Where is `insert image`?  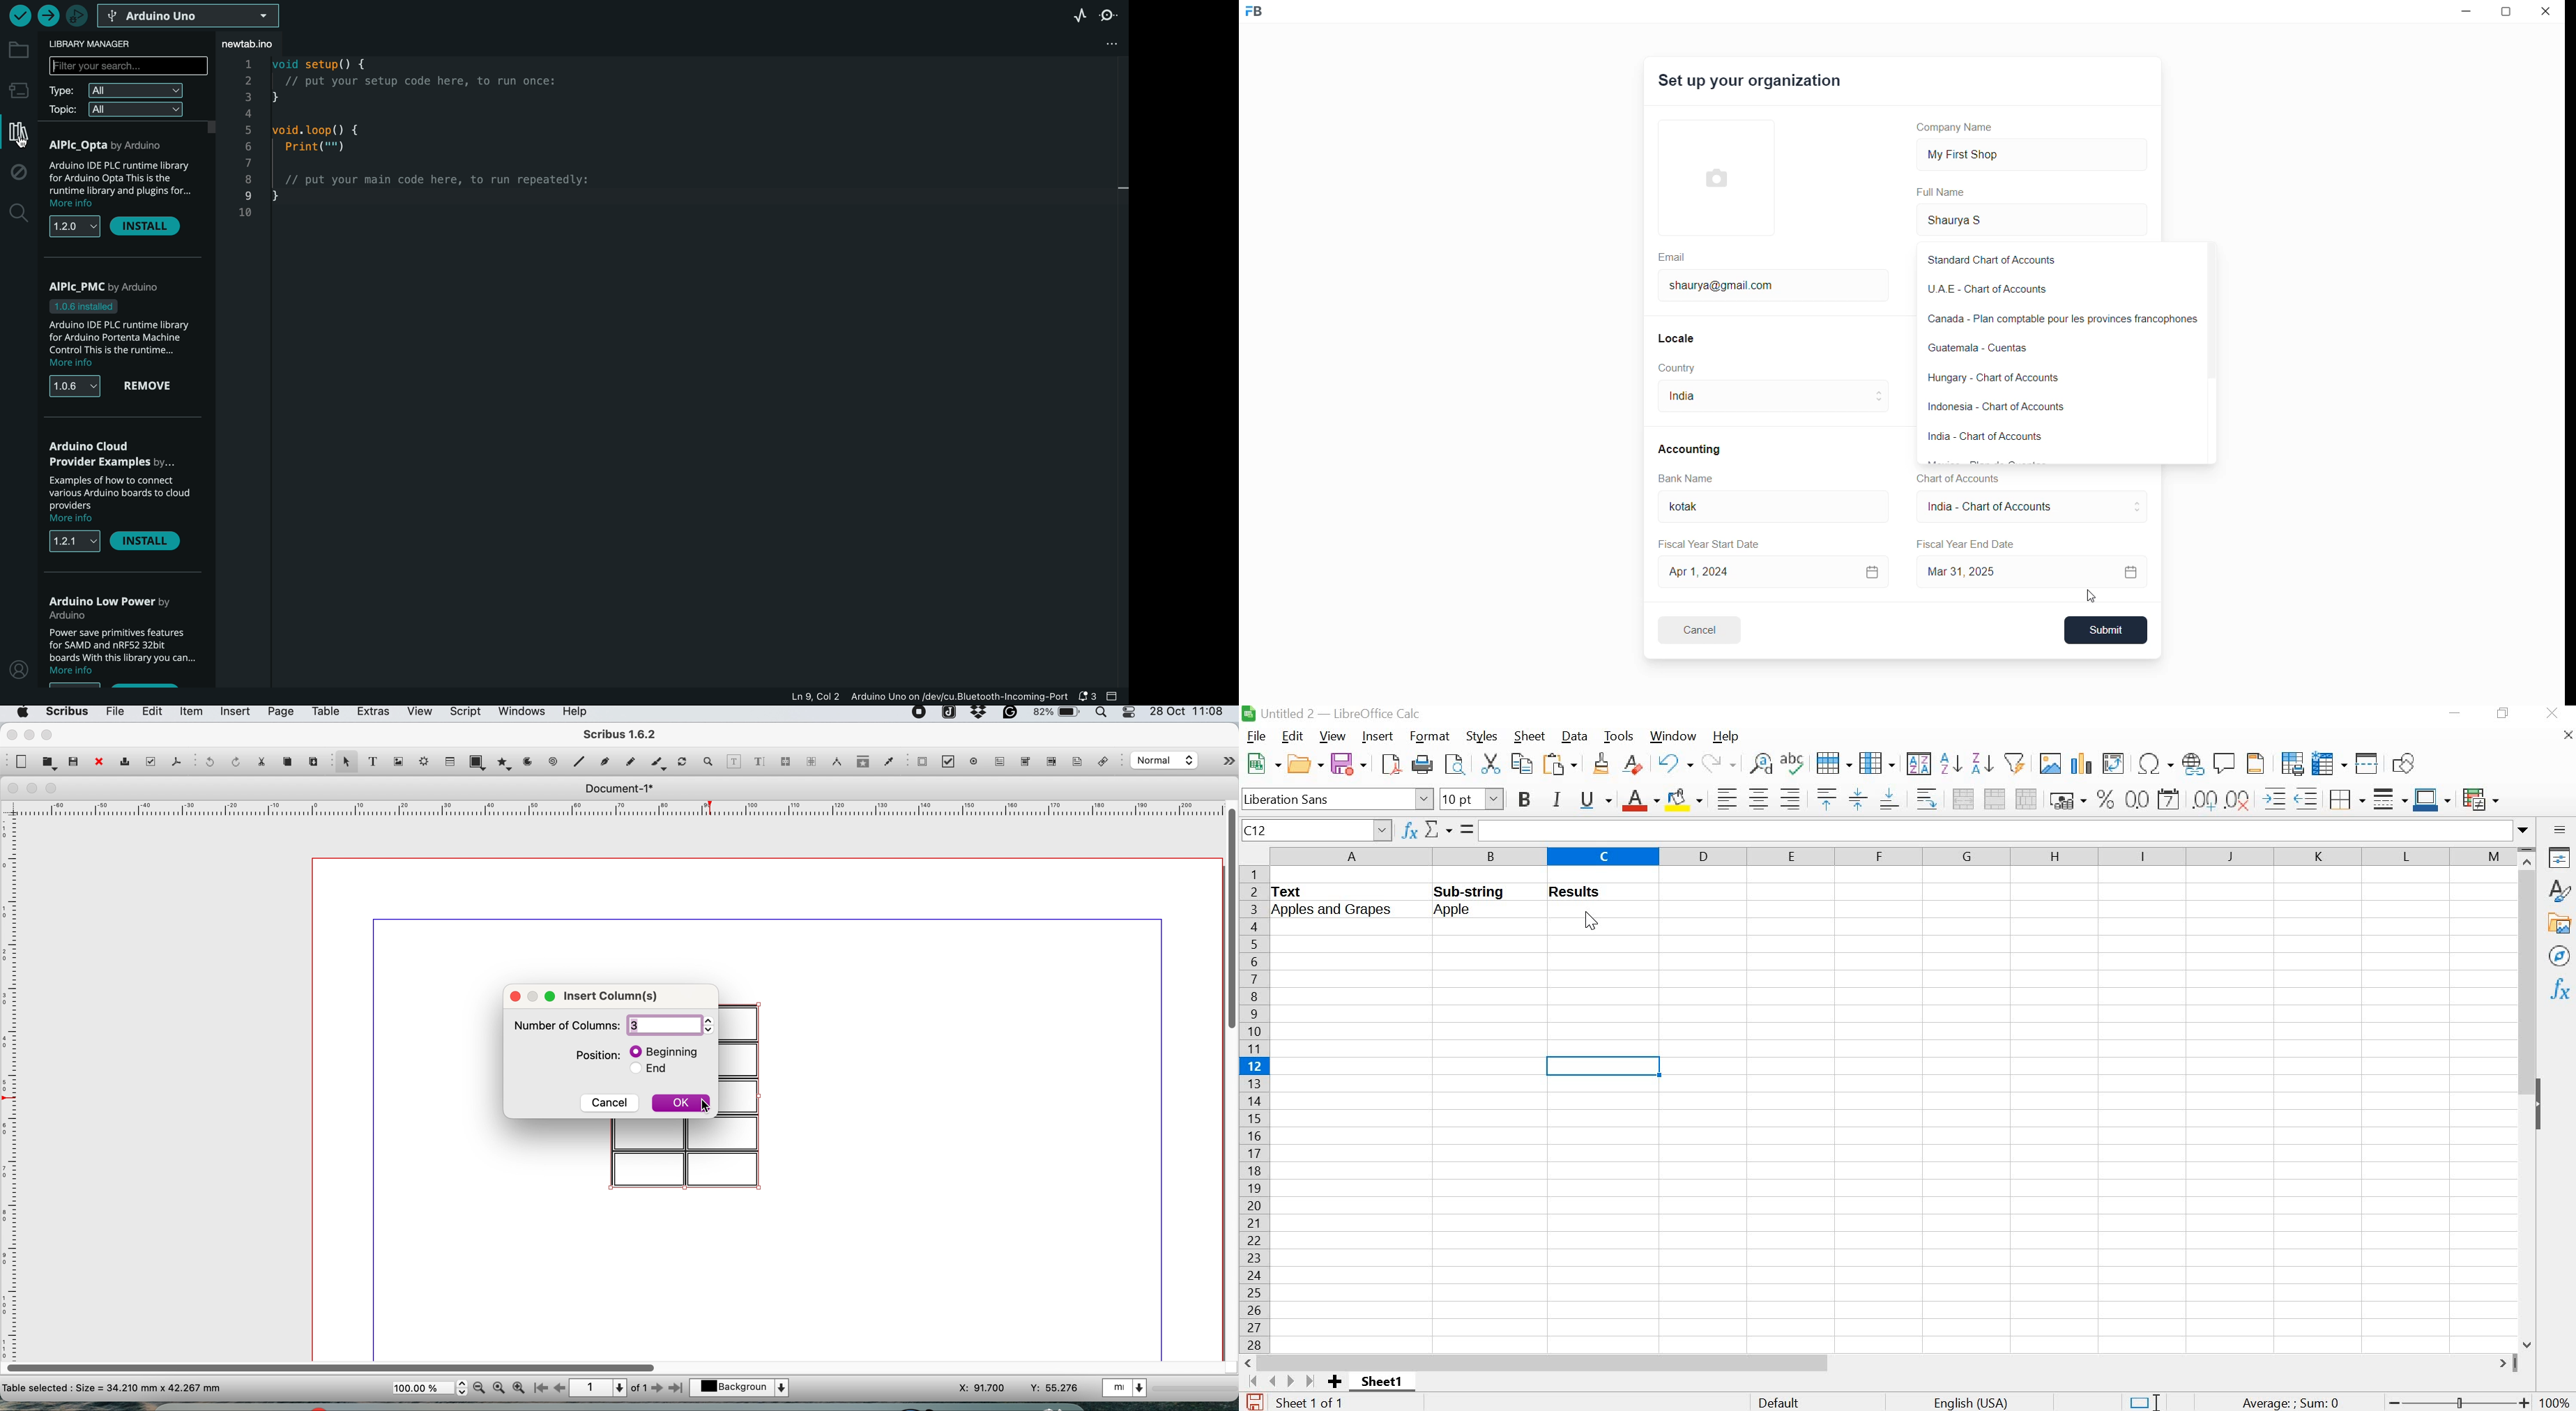
insert image is located at coordinates (2050, 763).